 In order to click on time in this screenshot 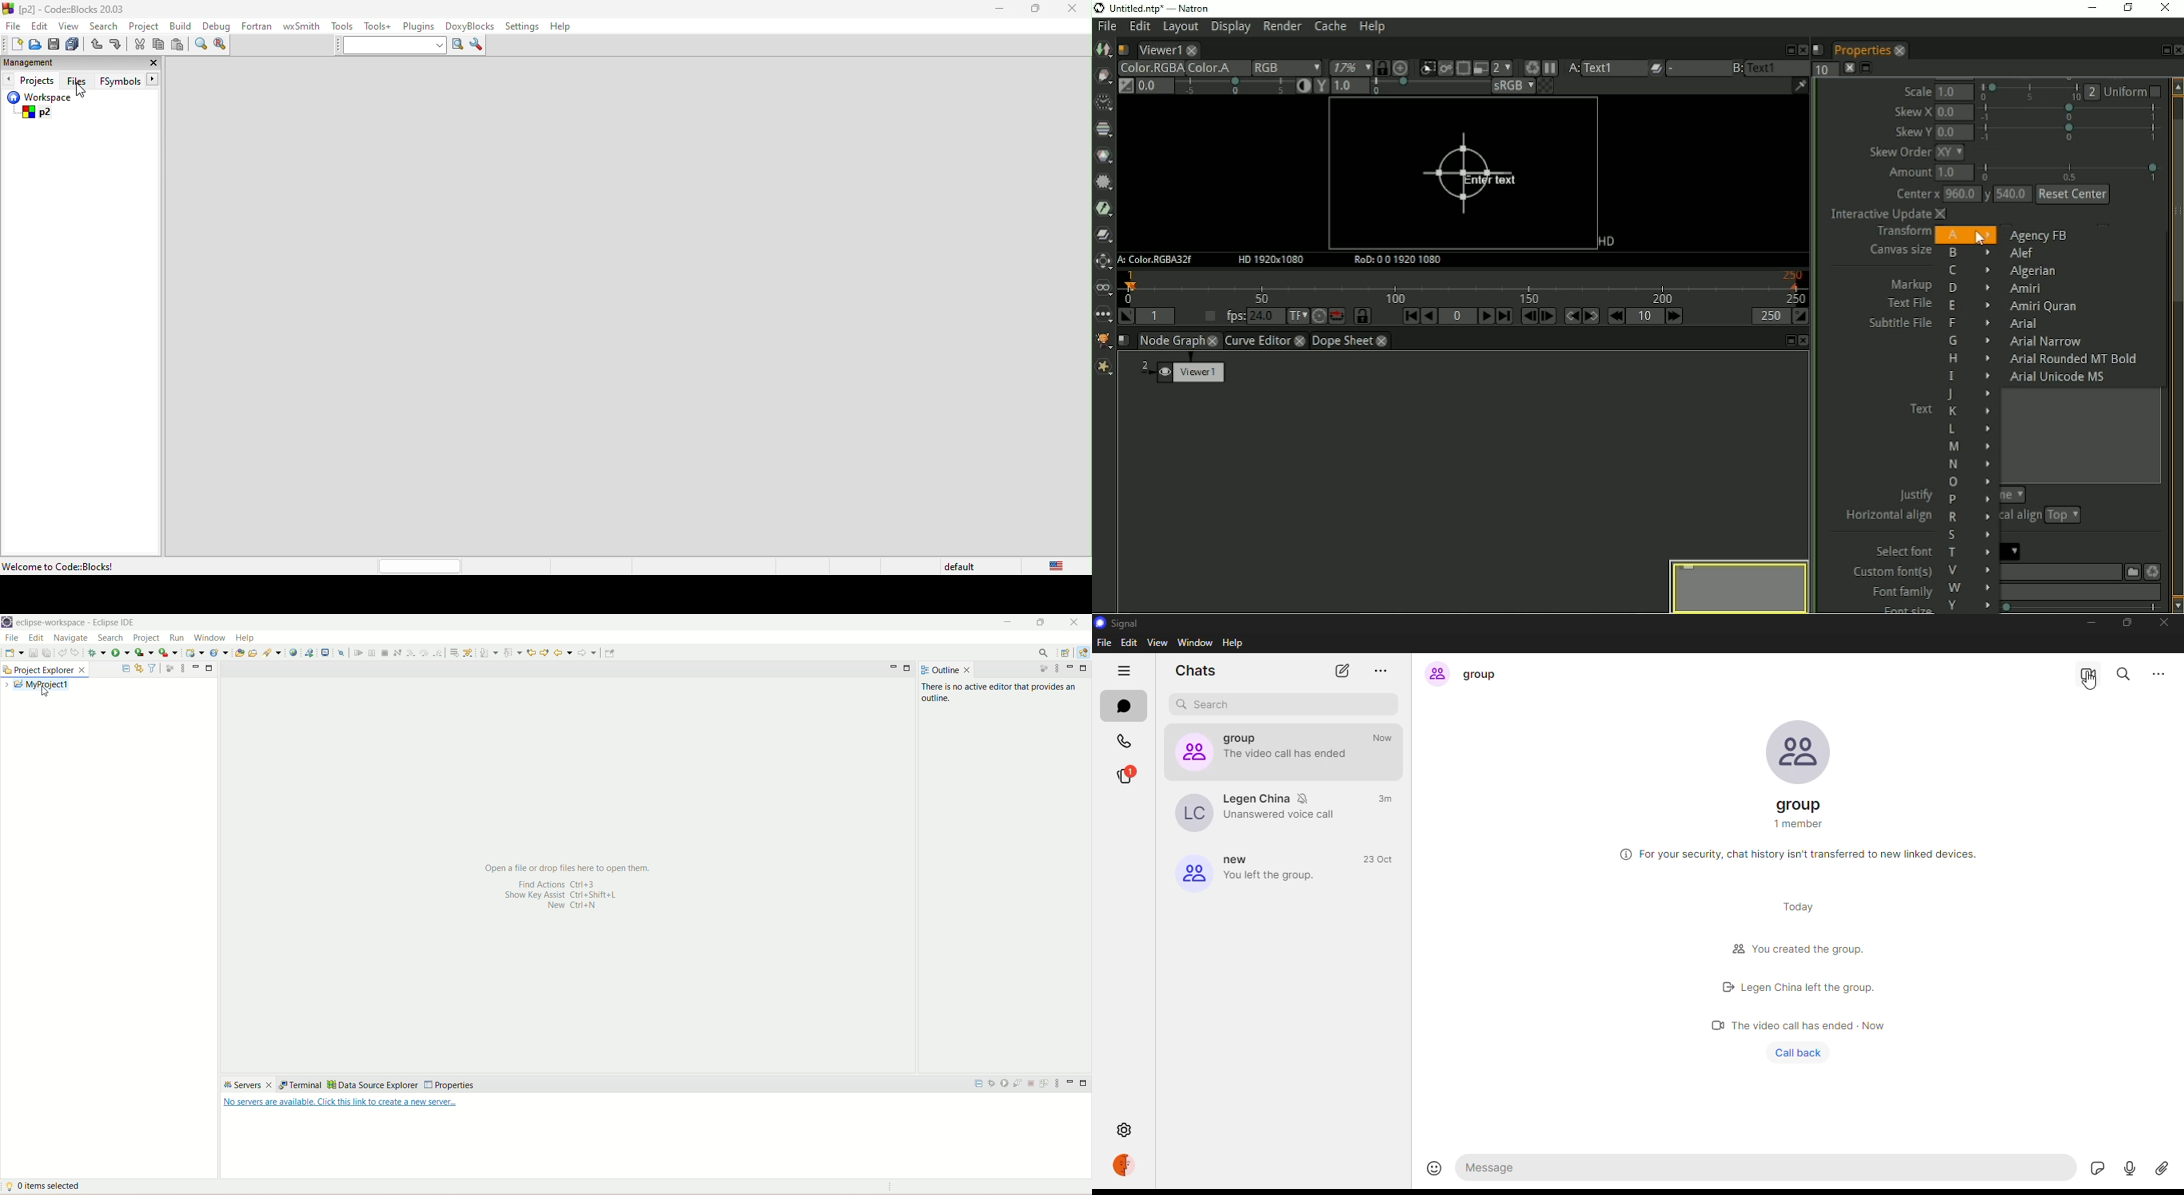, I will do `click(1386, 738)`.